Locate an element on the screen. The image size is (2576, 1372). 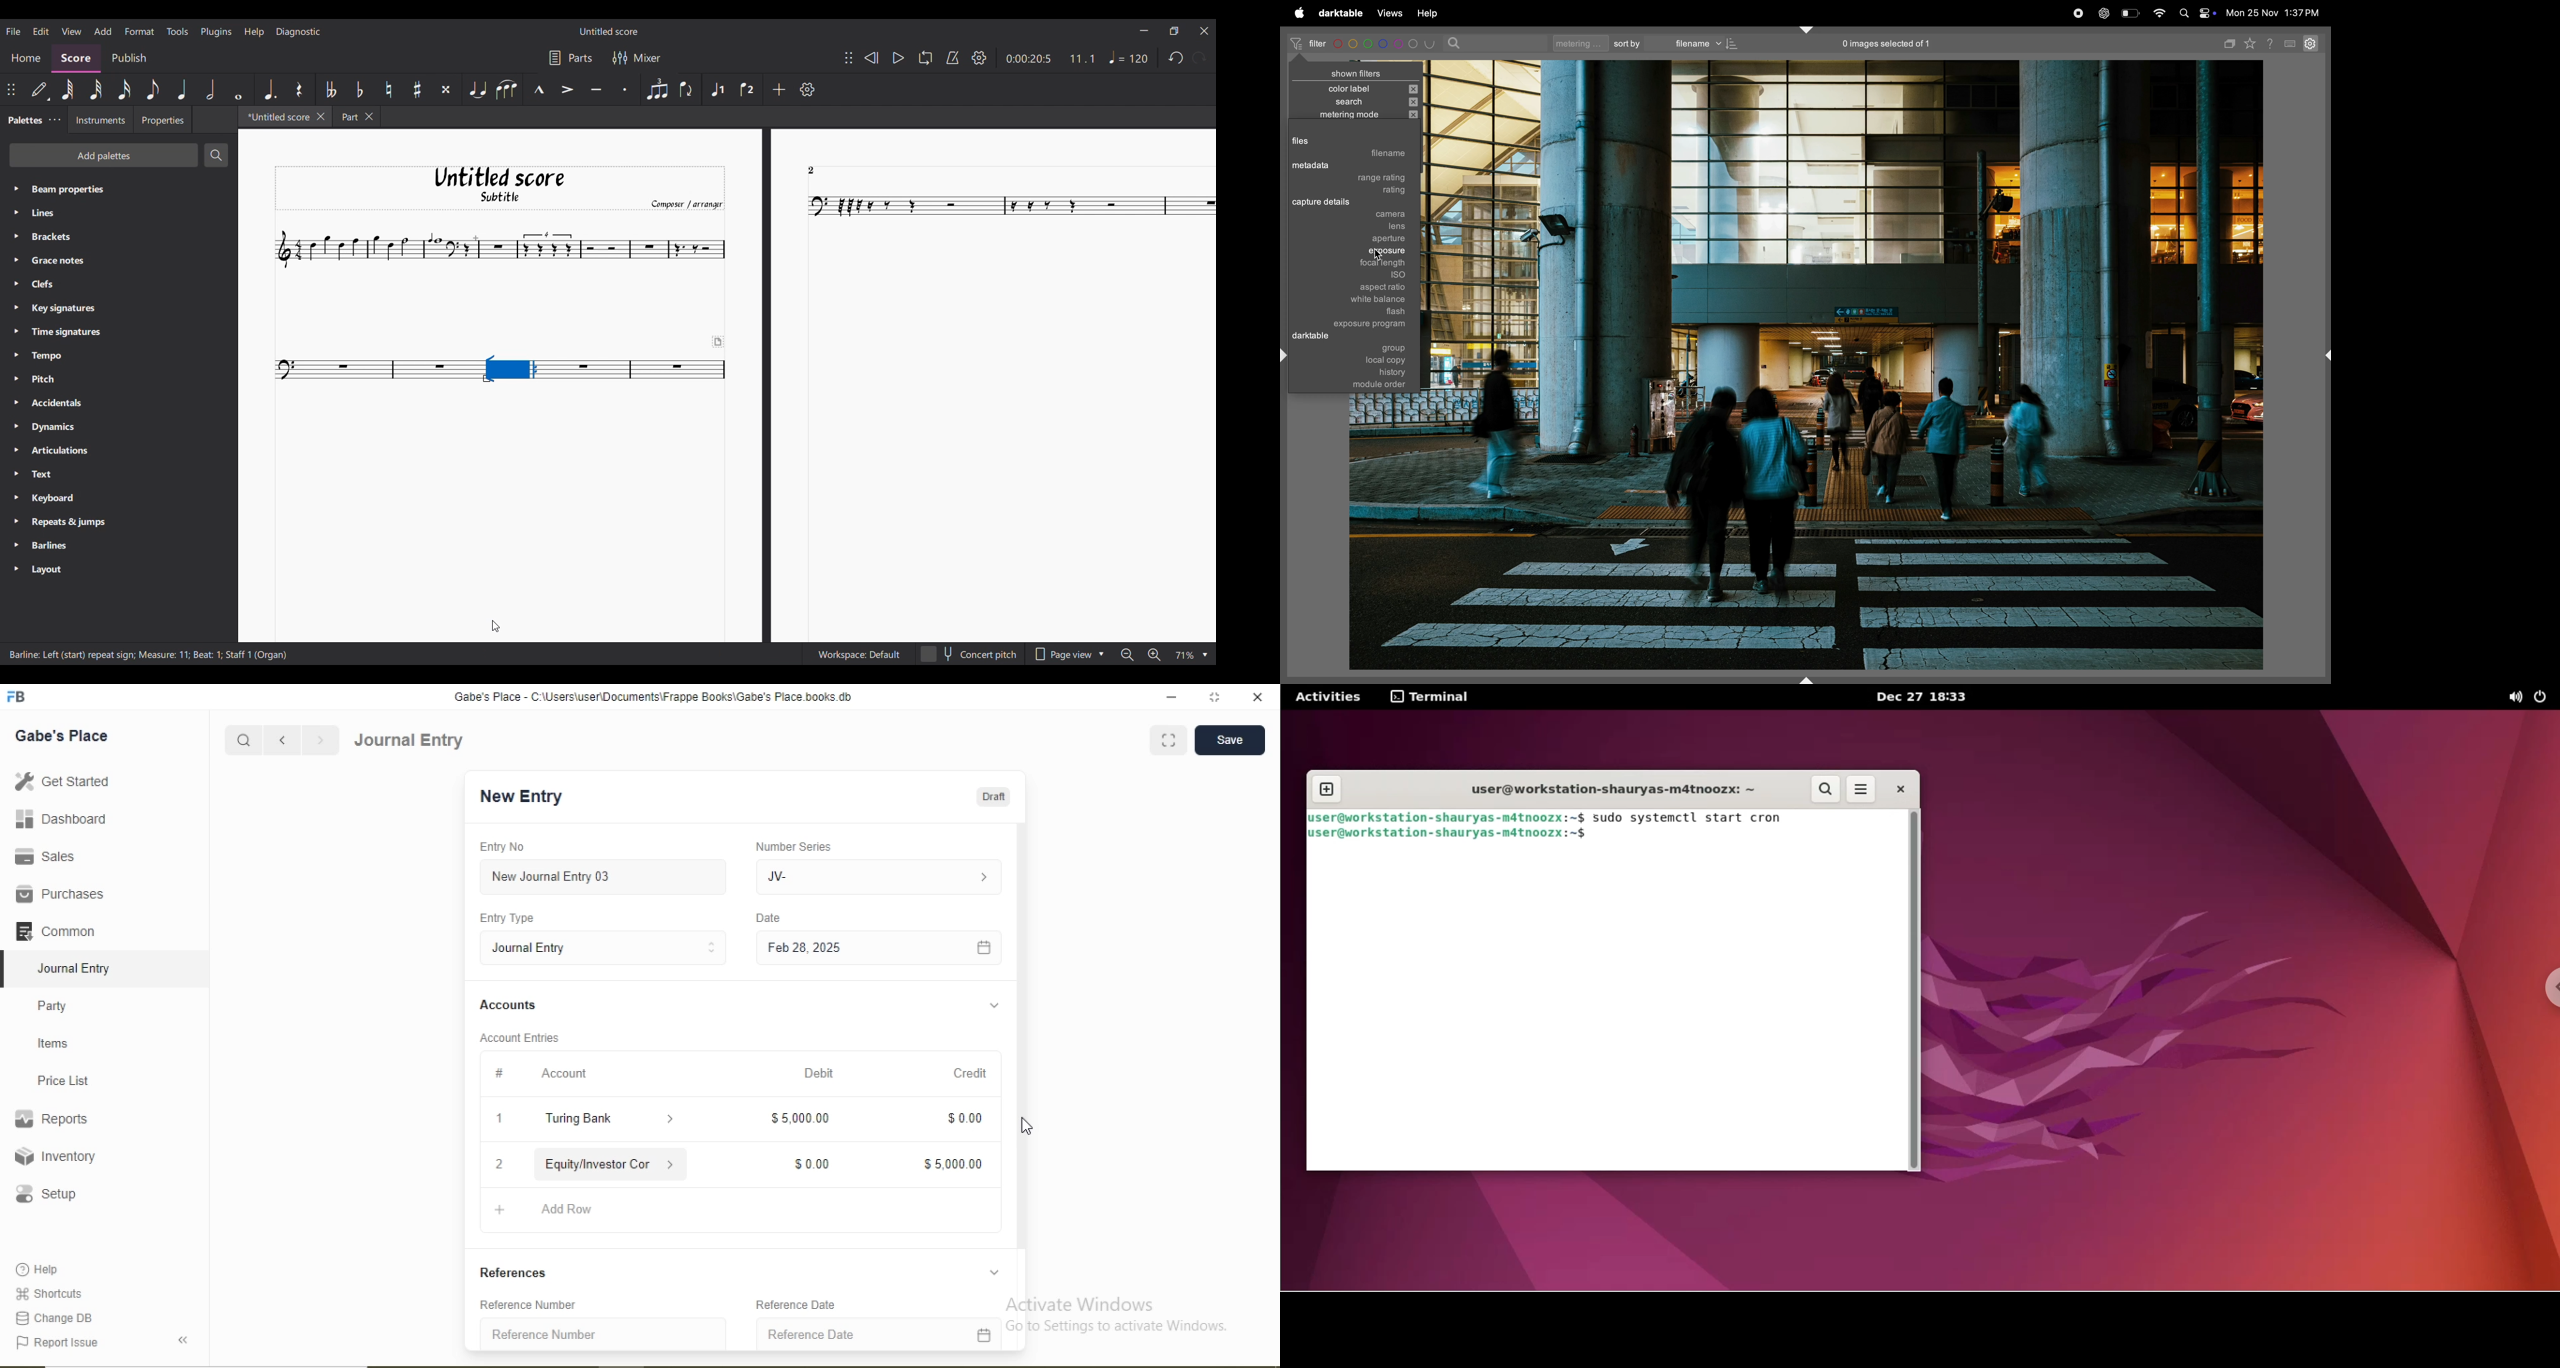
$5,000.00 is located at coordinates (954, 1165).